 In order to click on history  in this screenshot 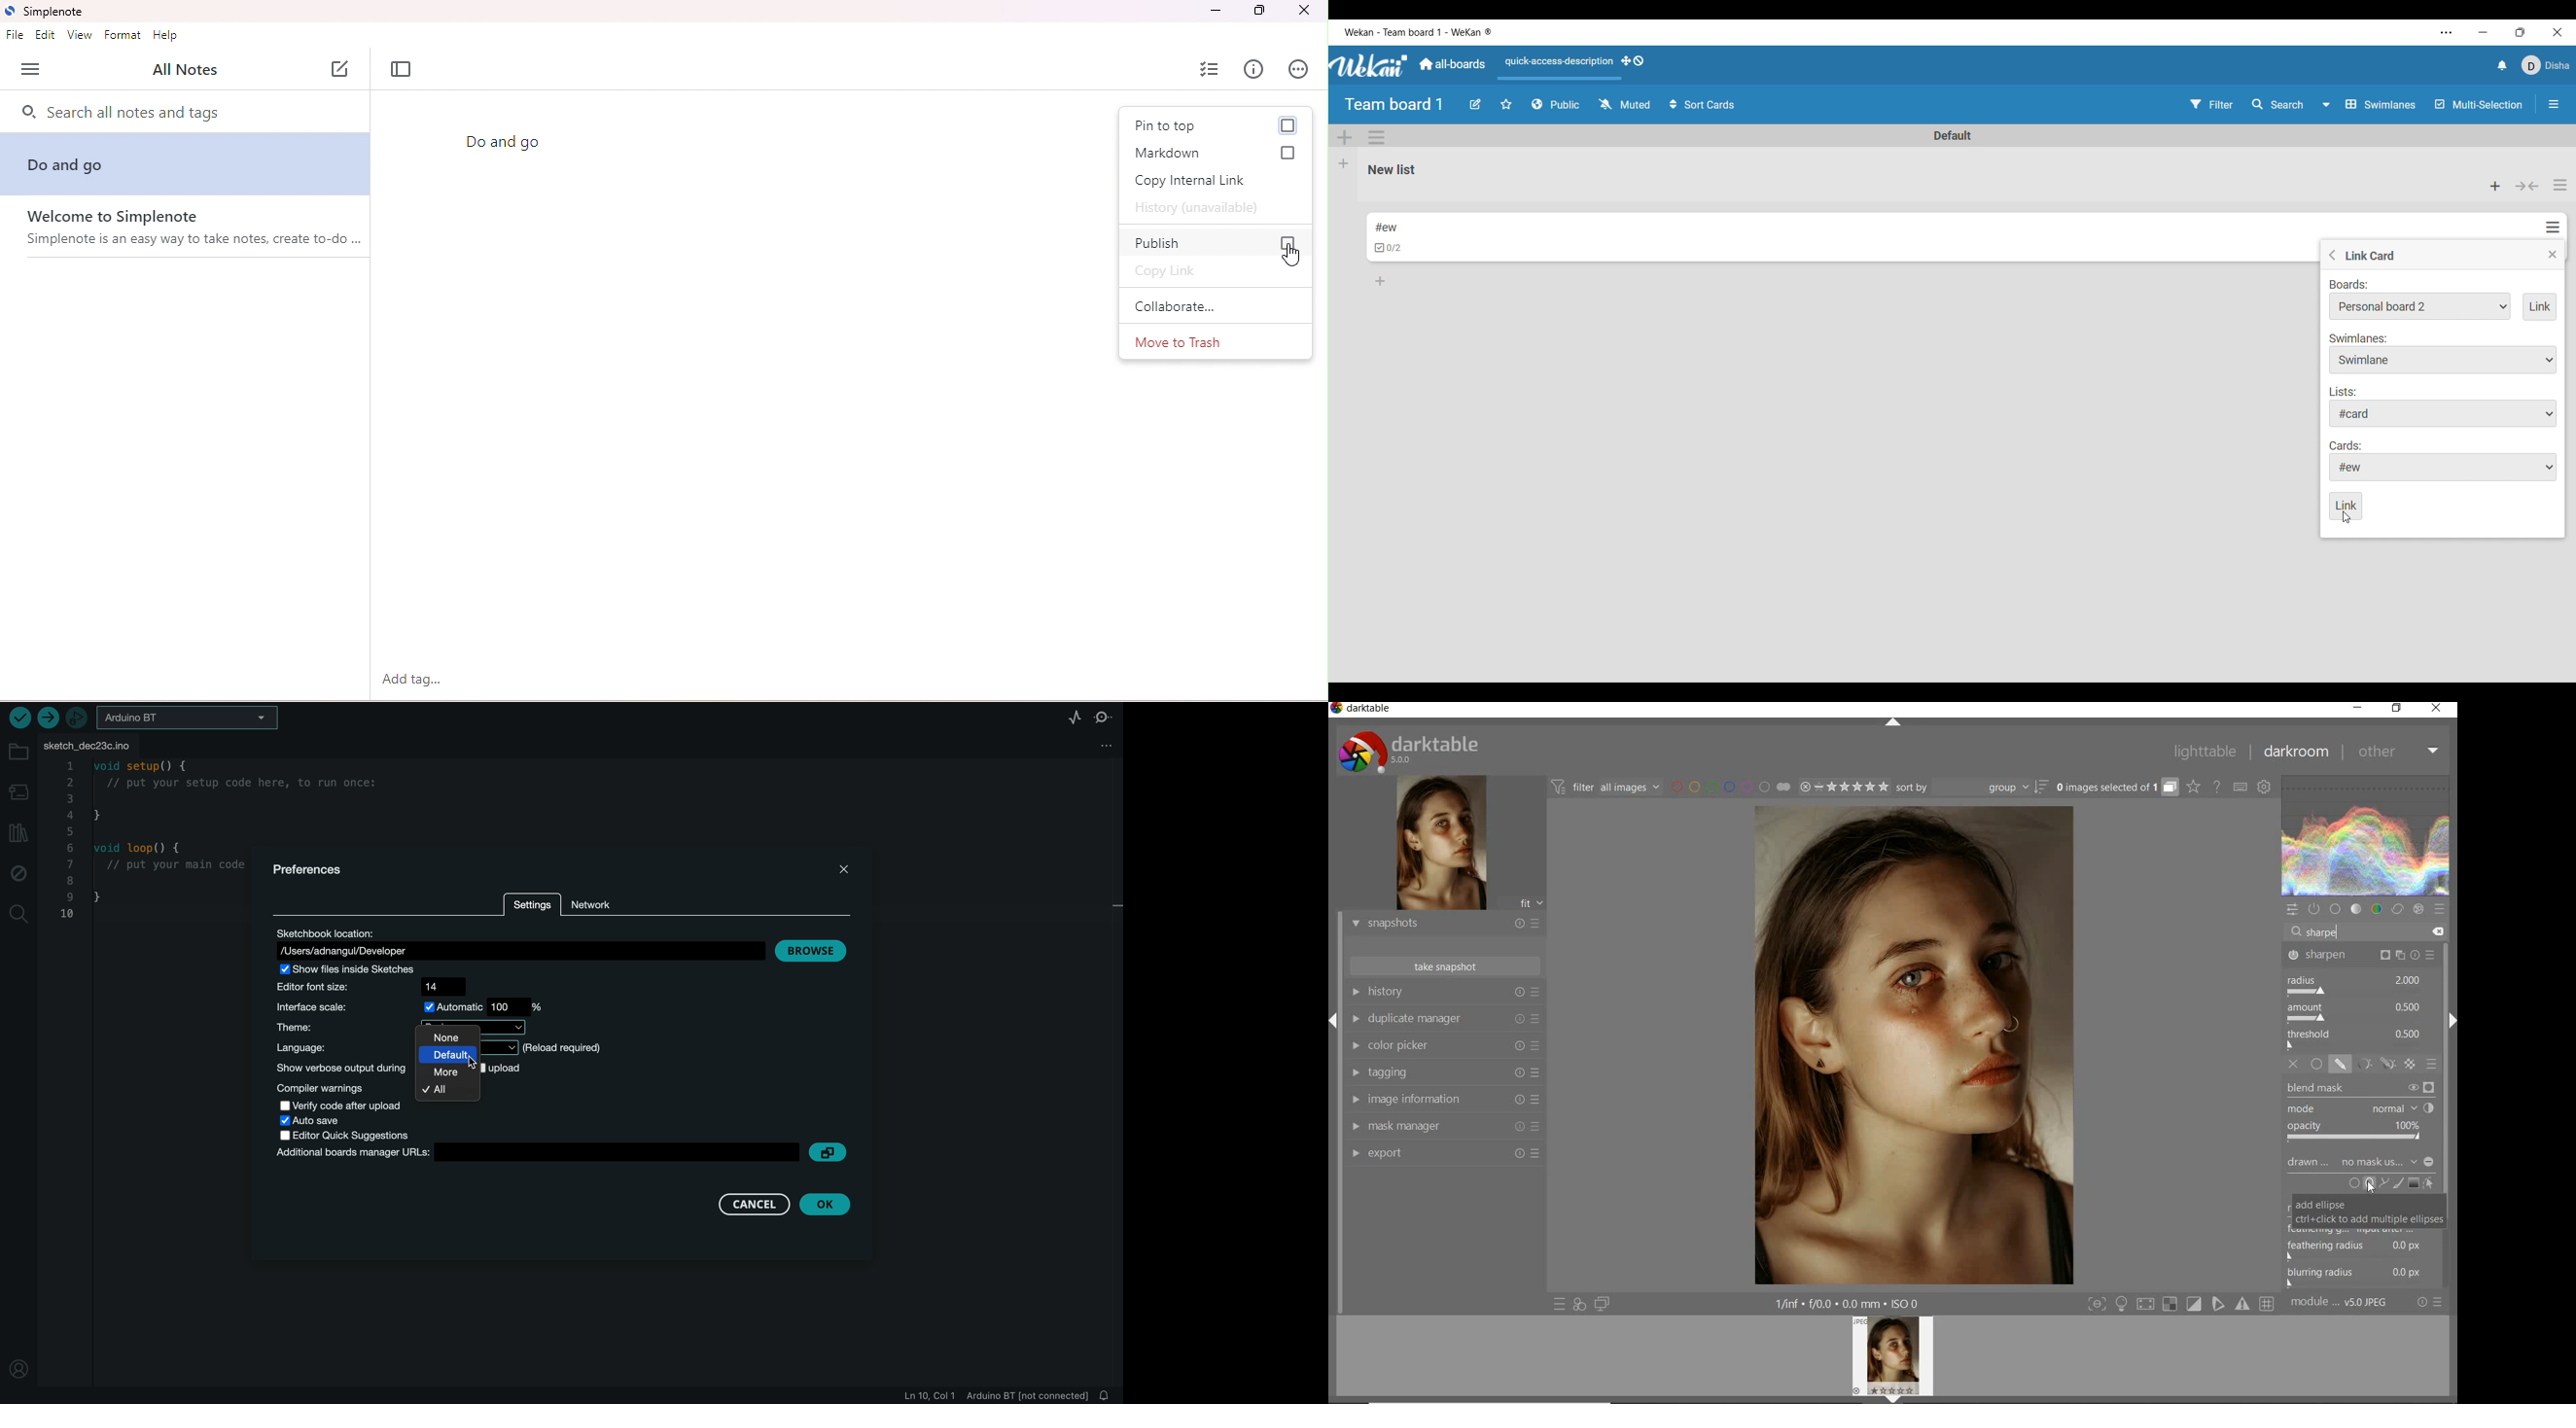, I will do `click(1198, 209)`.